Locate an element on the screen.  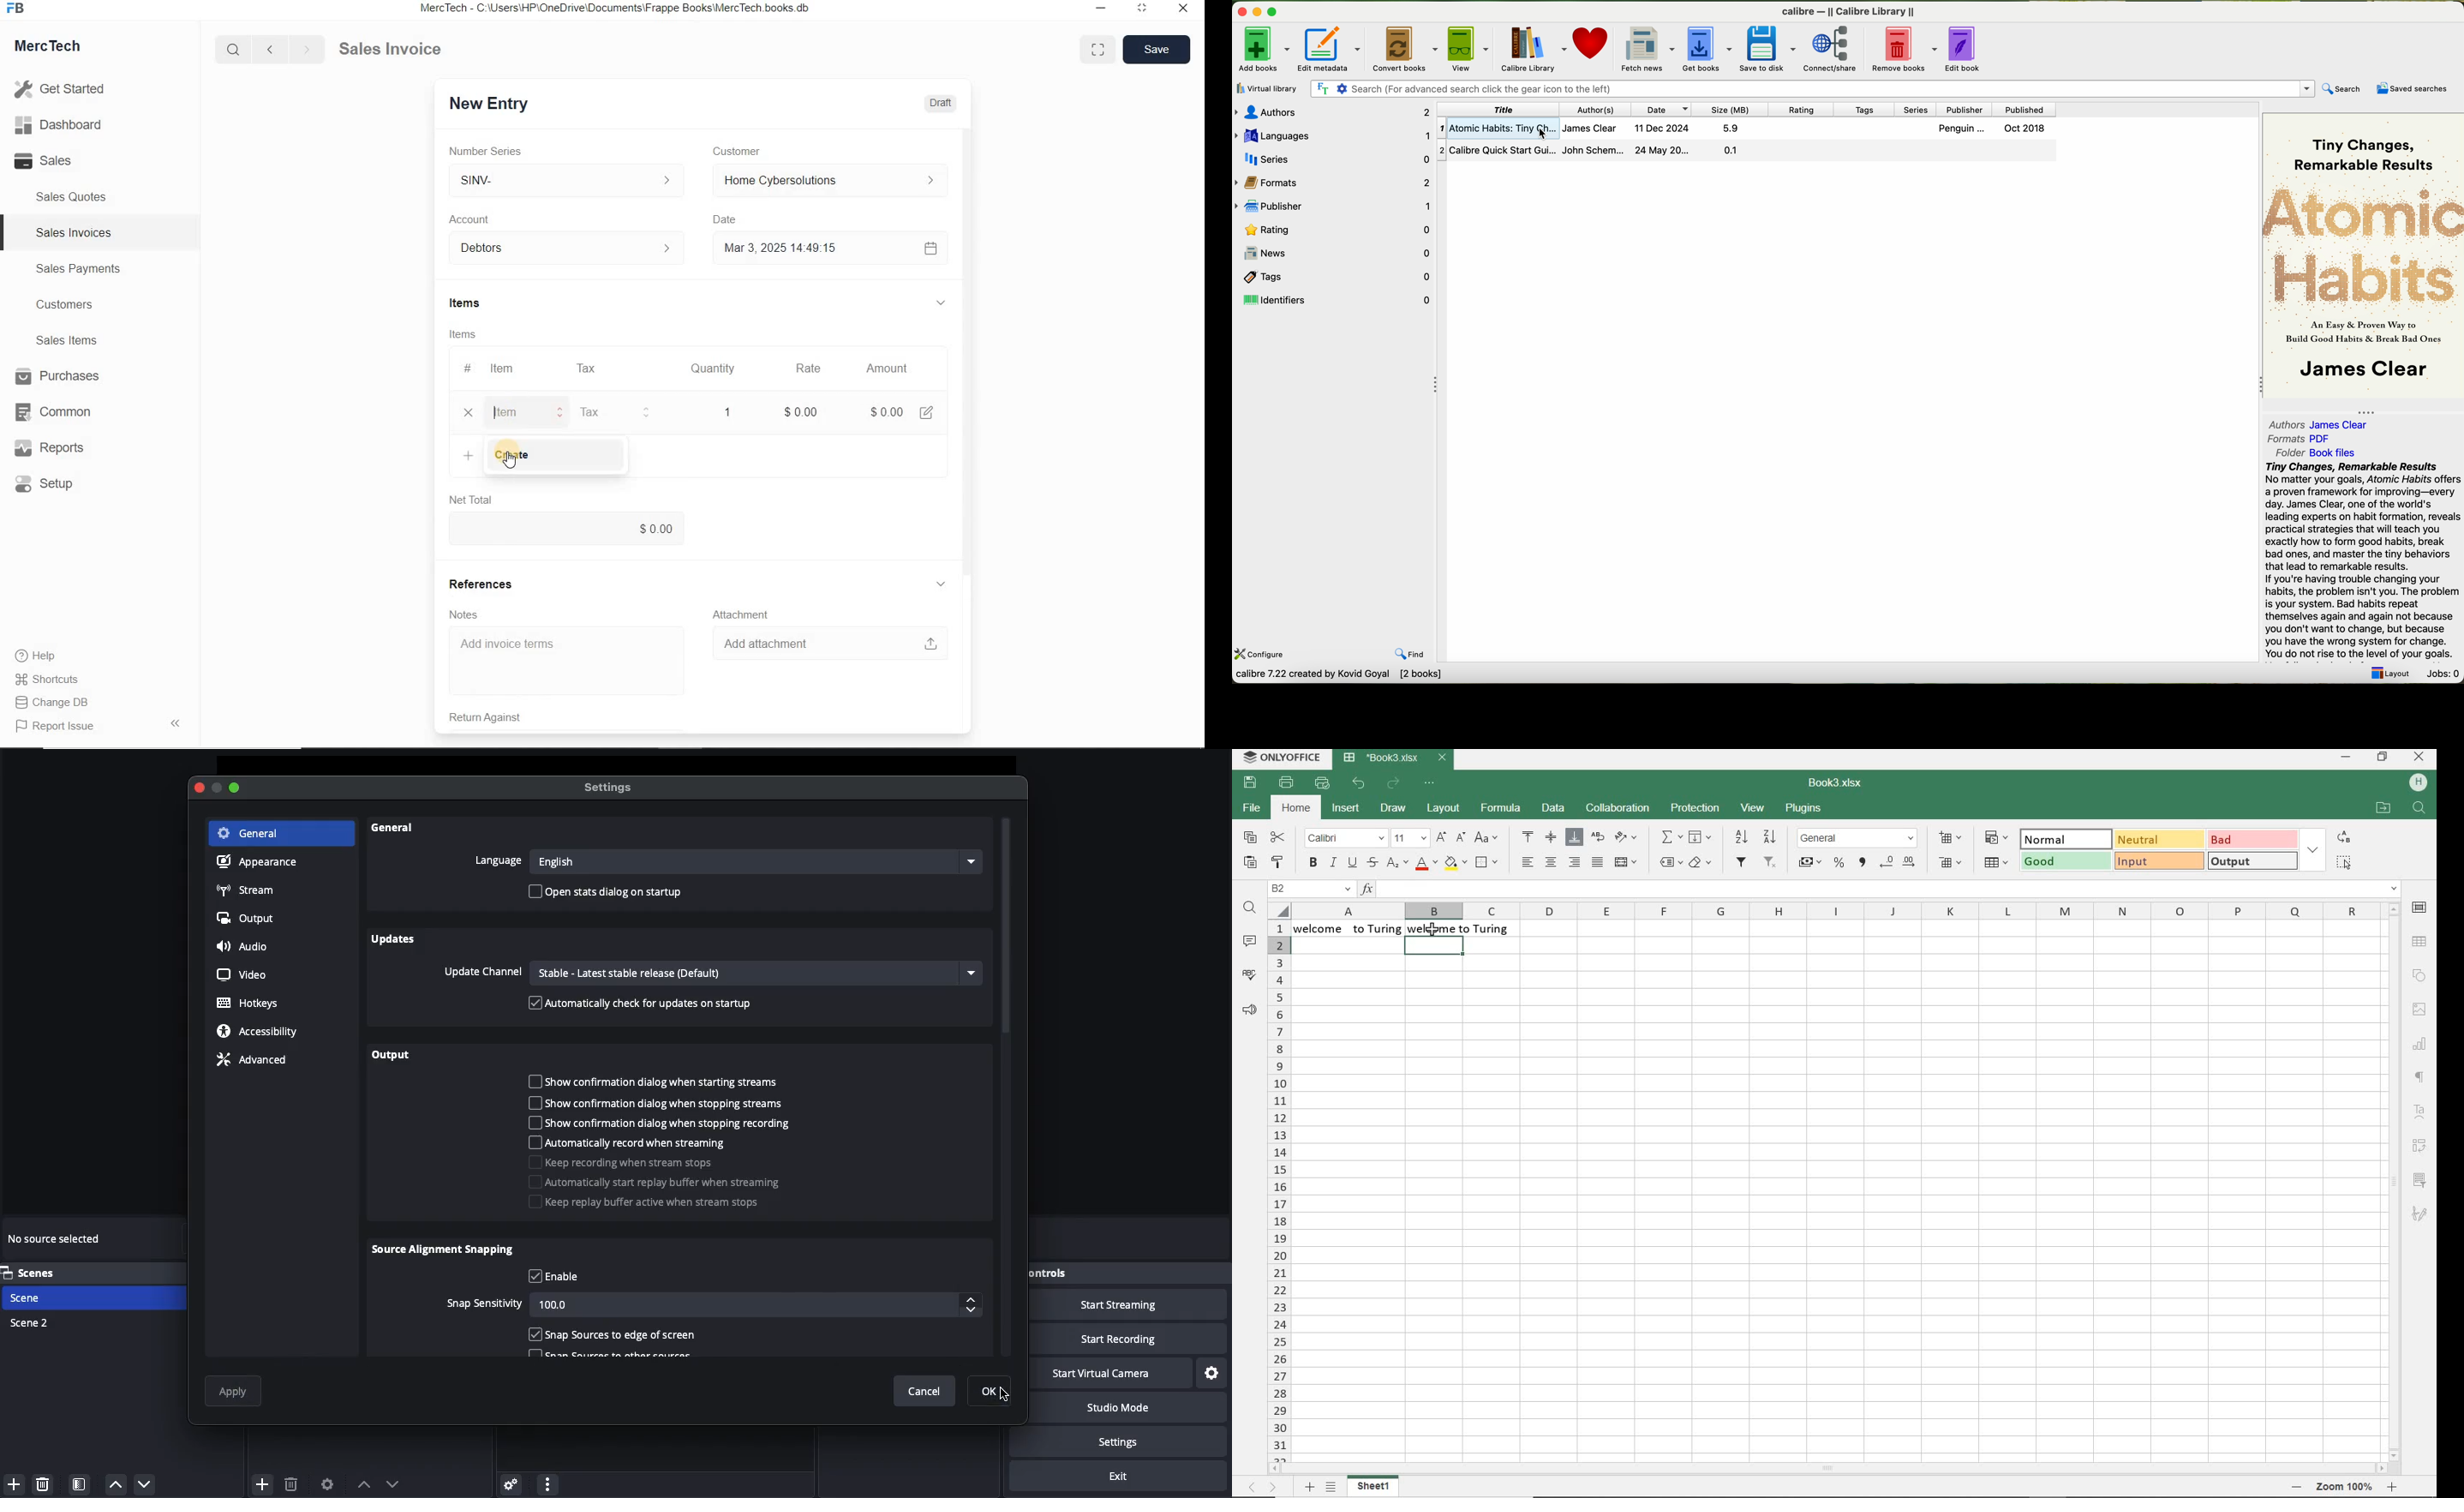
text is located at coordinates (1347, 935).